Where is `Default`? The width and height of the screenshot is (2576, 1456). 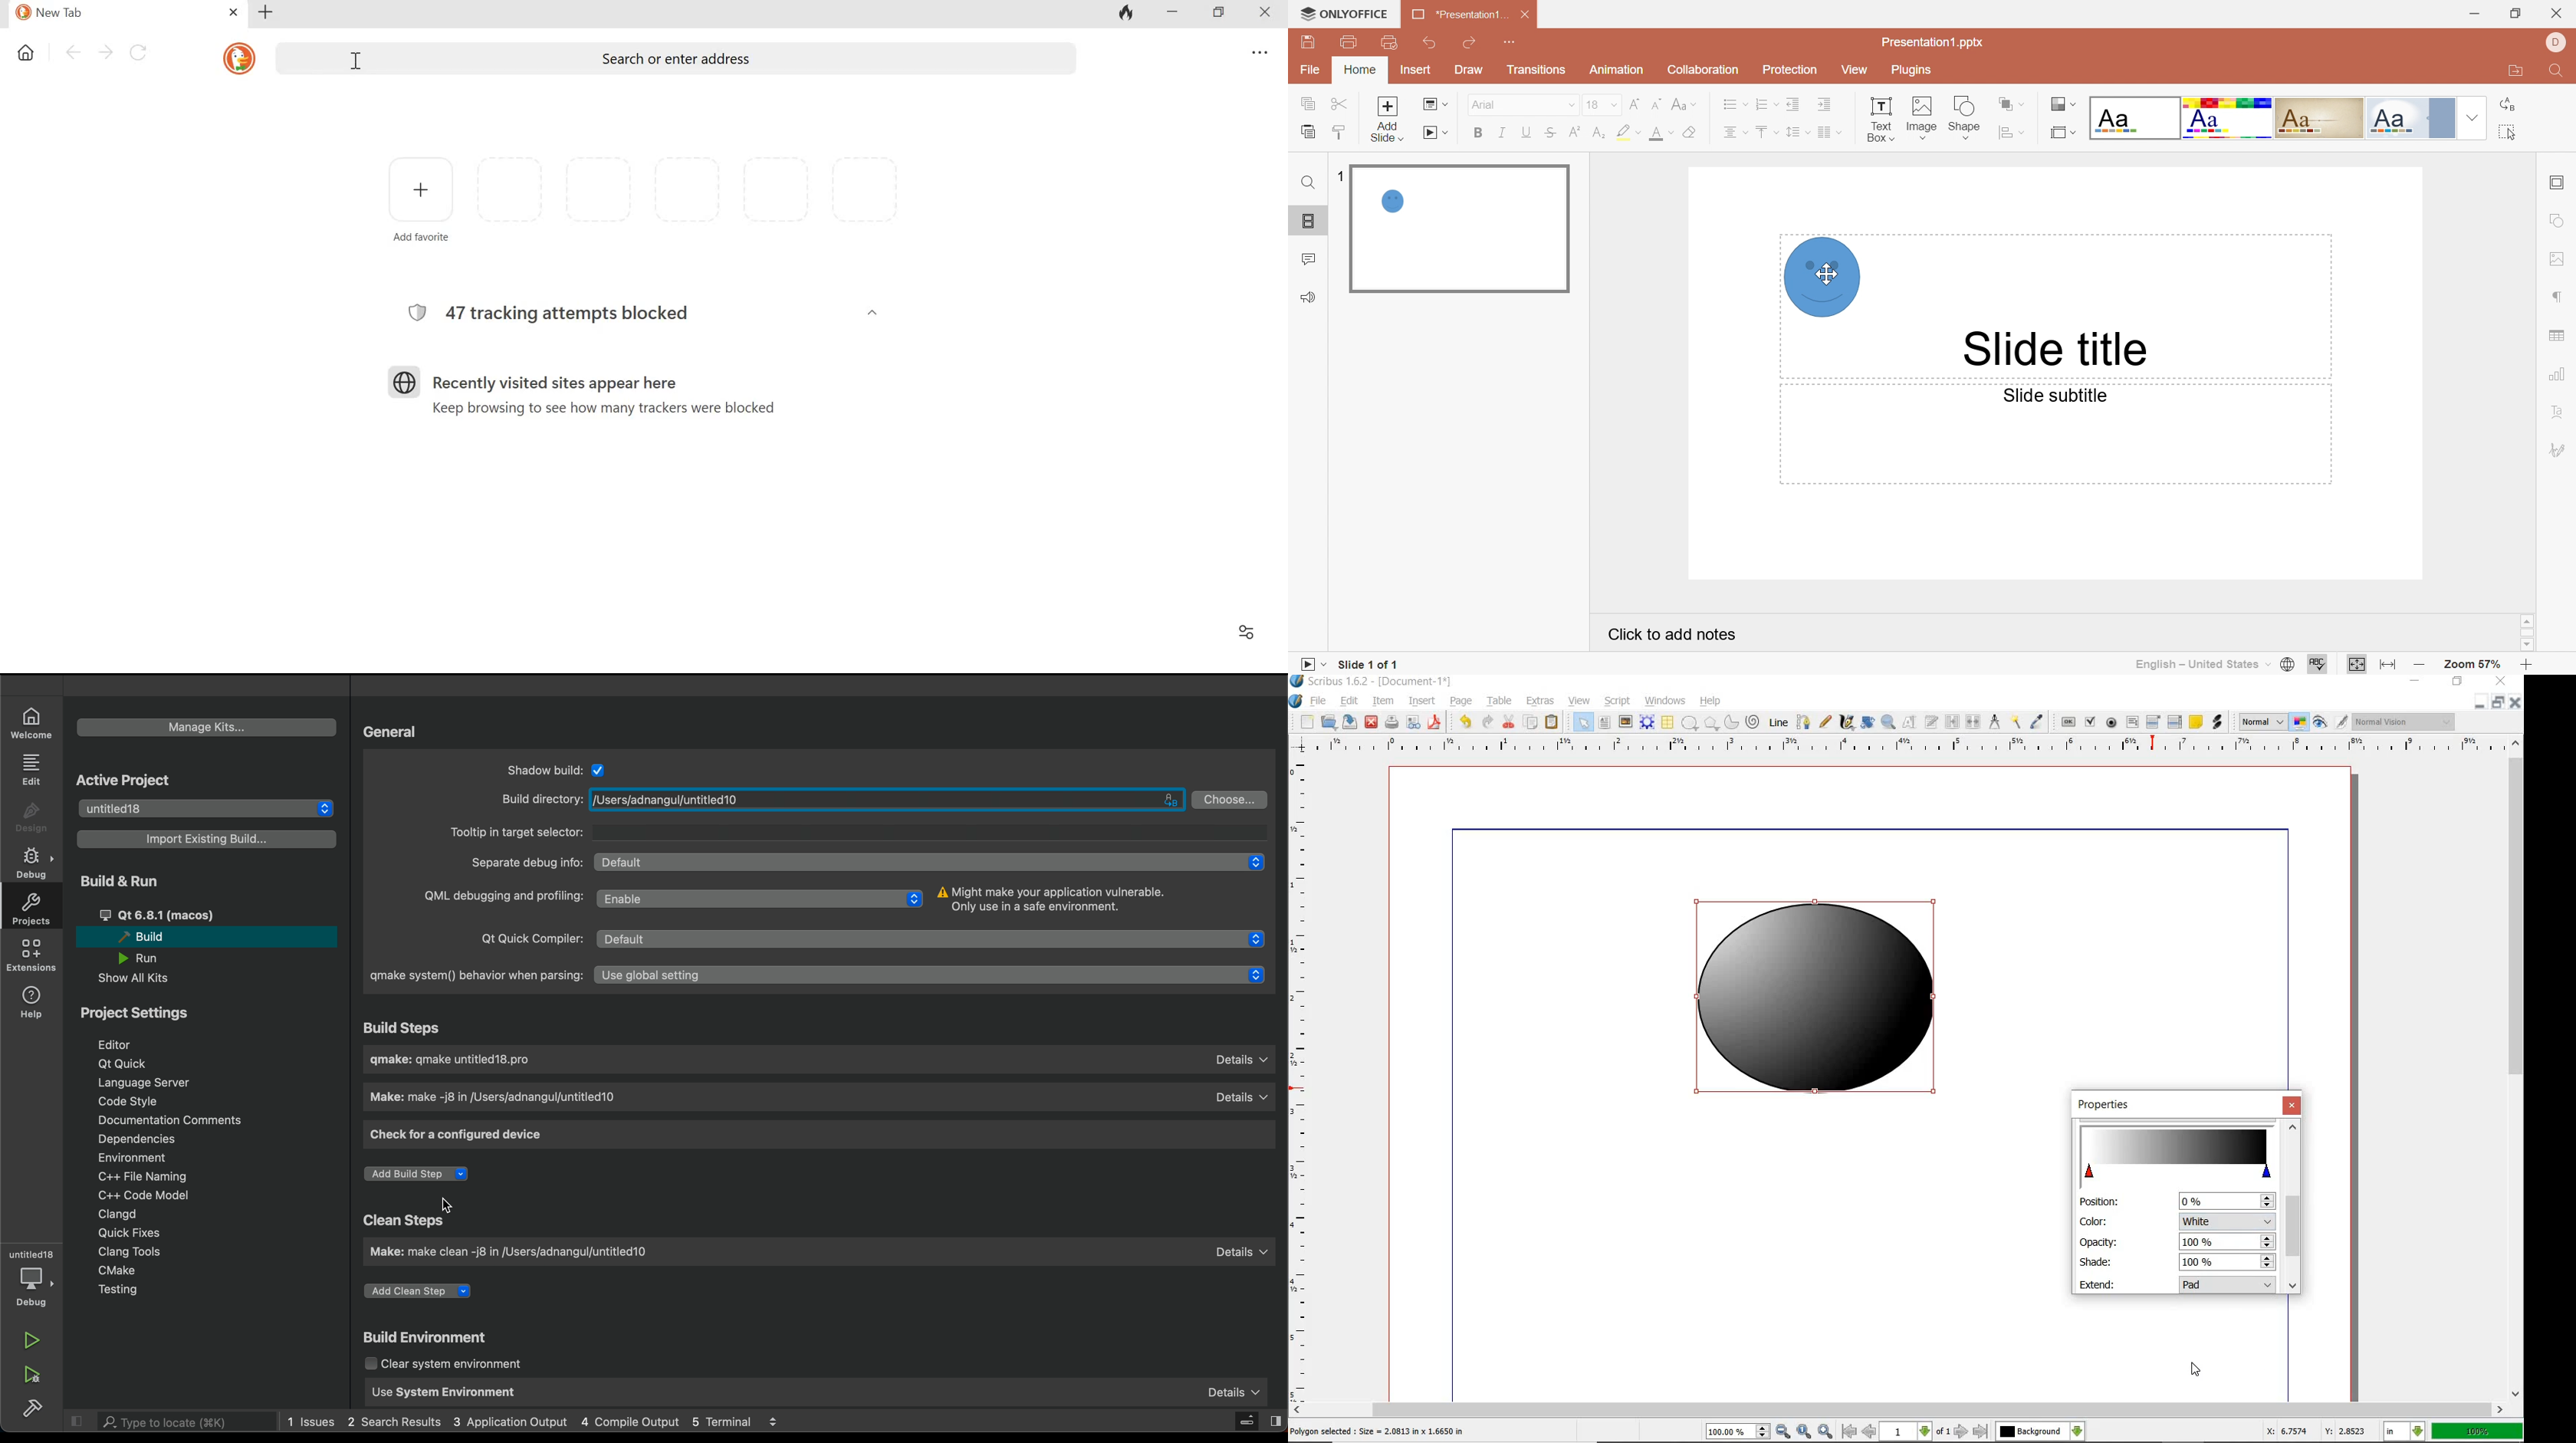 Default is located at coordinates (936, 940).